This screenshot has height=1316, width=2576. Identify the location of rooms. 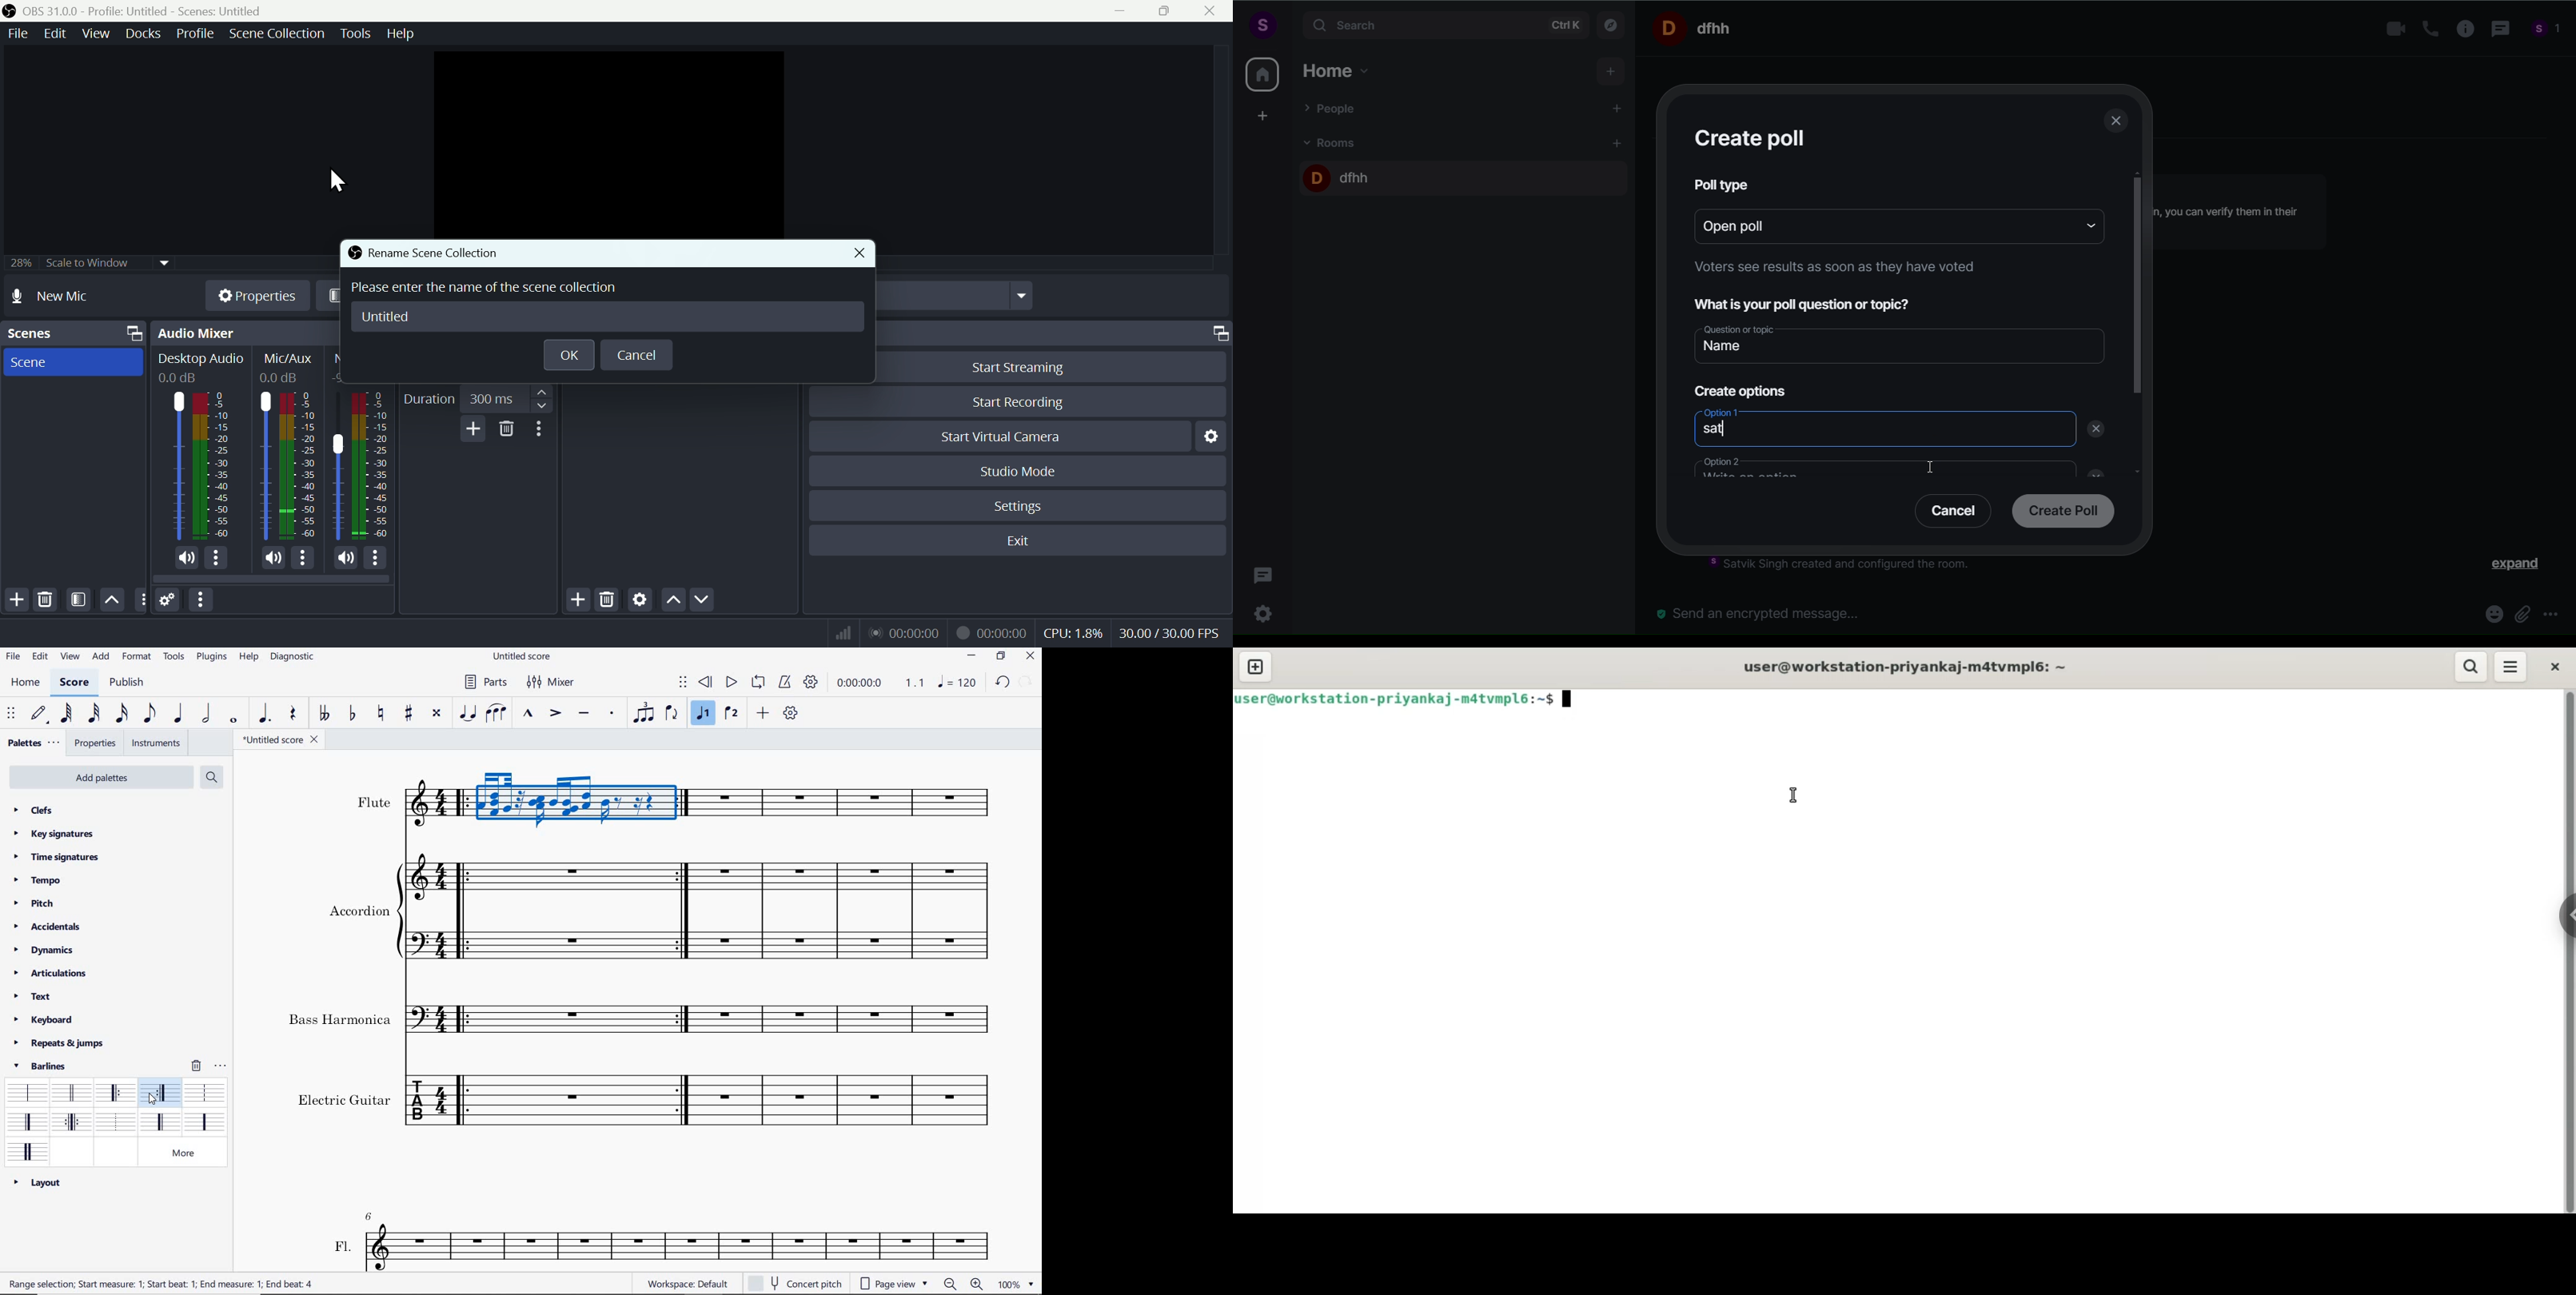
(1334, 142).